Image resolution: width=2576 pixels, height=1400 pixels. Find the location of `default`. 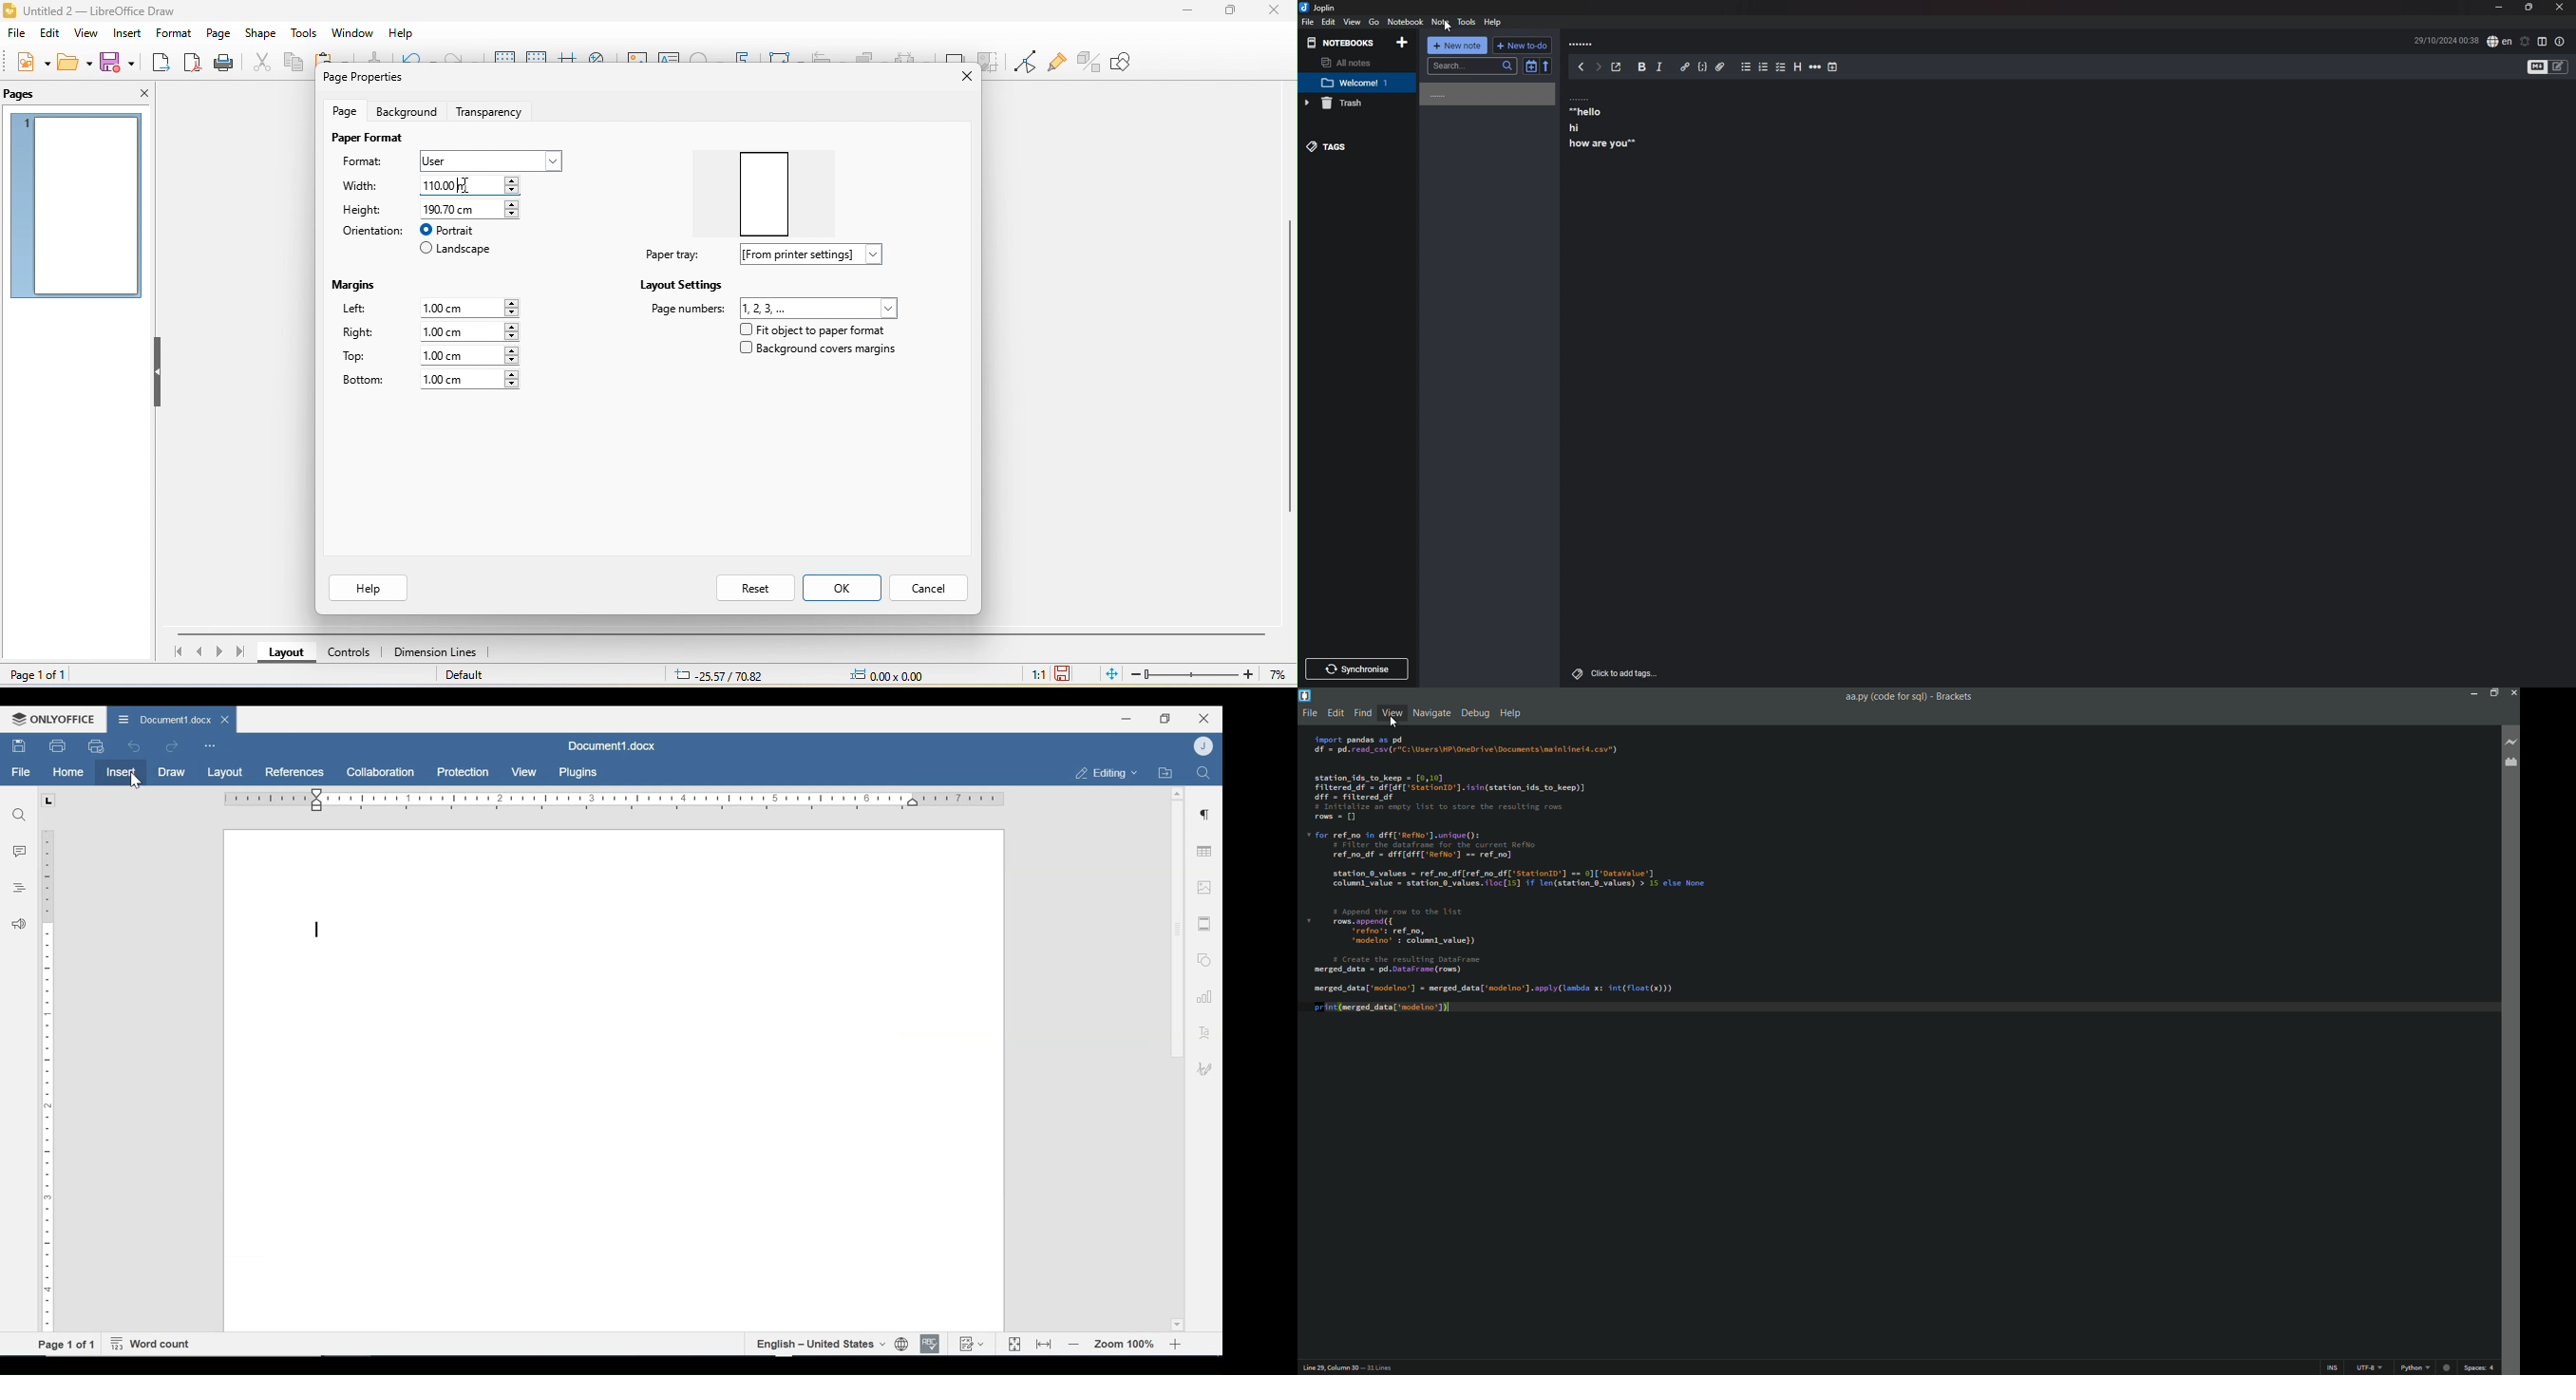

default is located at coordinates (476, 677).